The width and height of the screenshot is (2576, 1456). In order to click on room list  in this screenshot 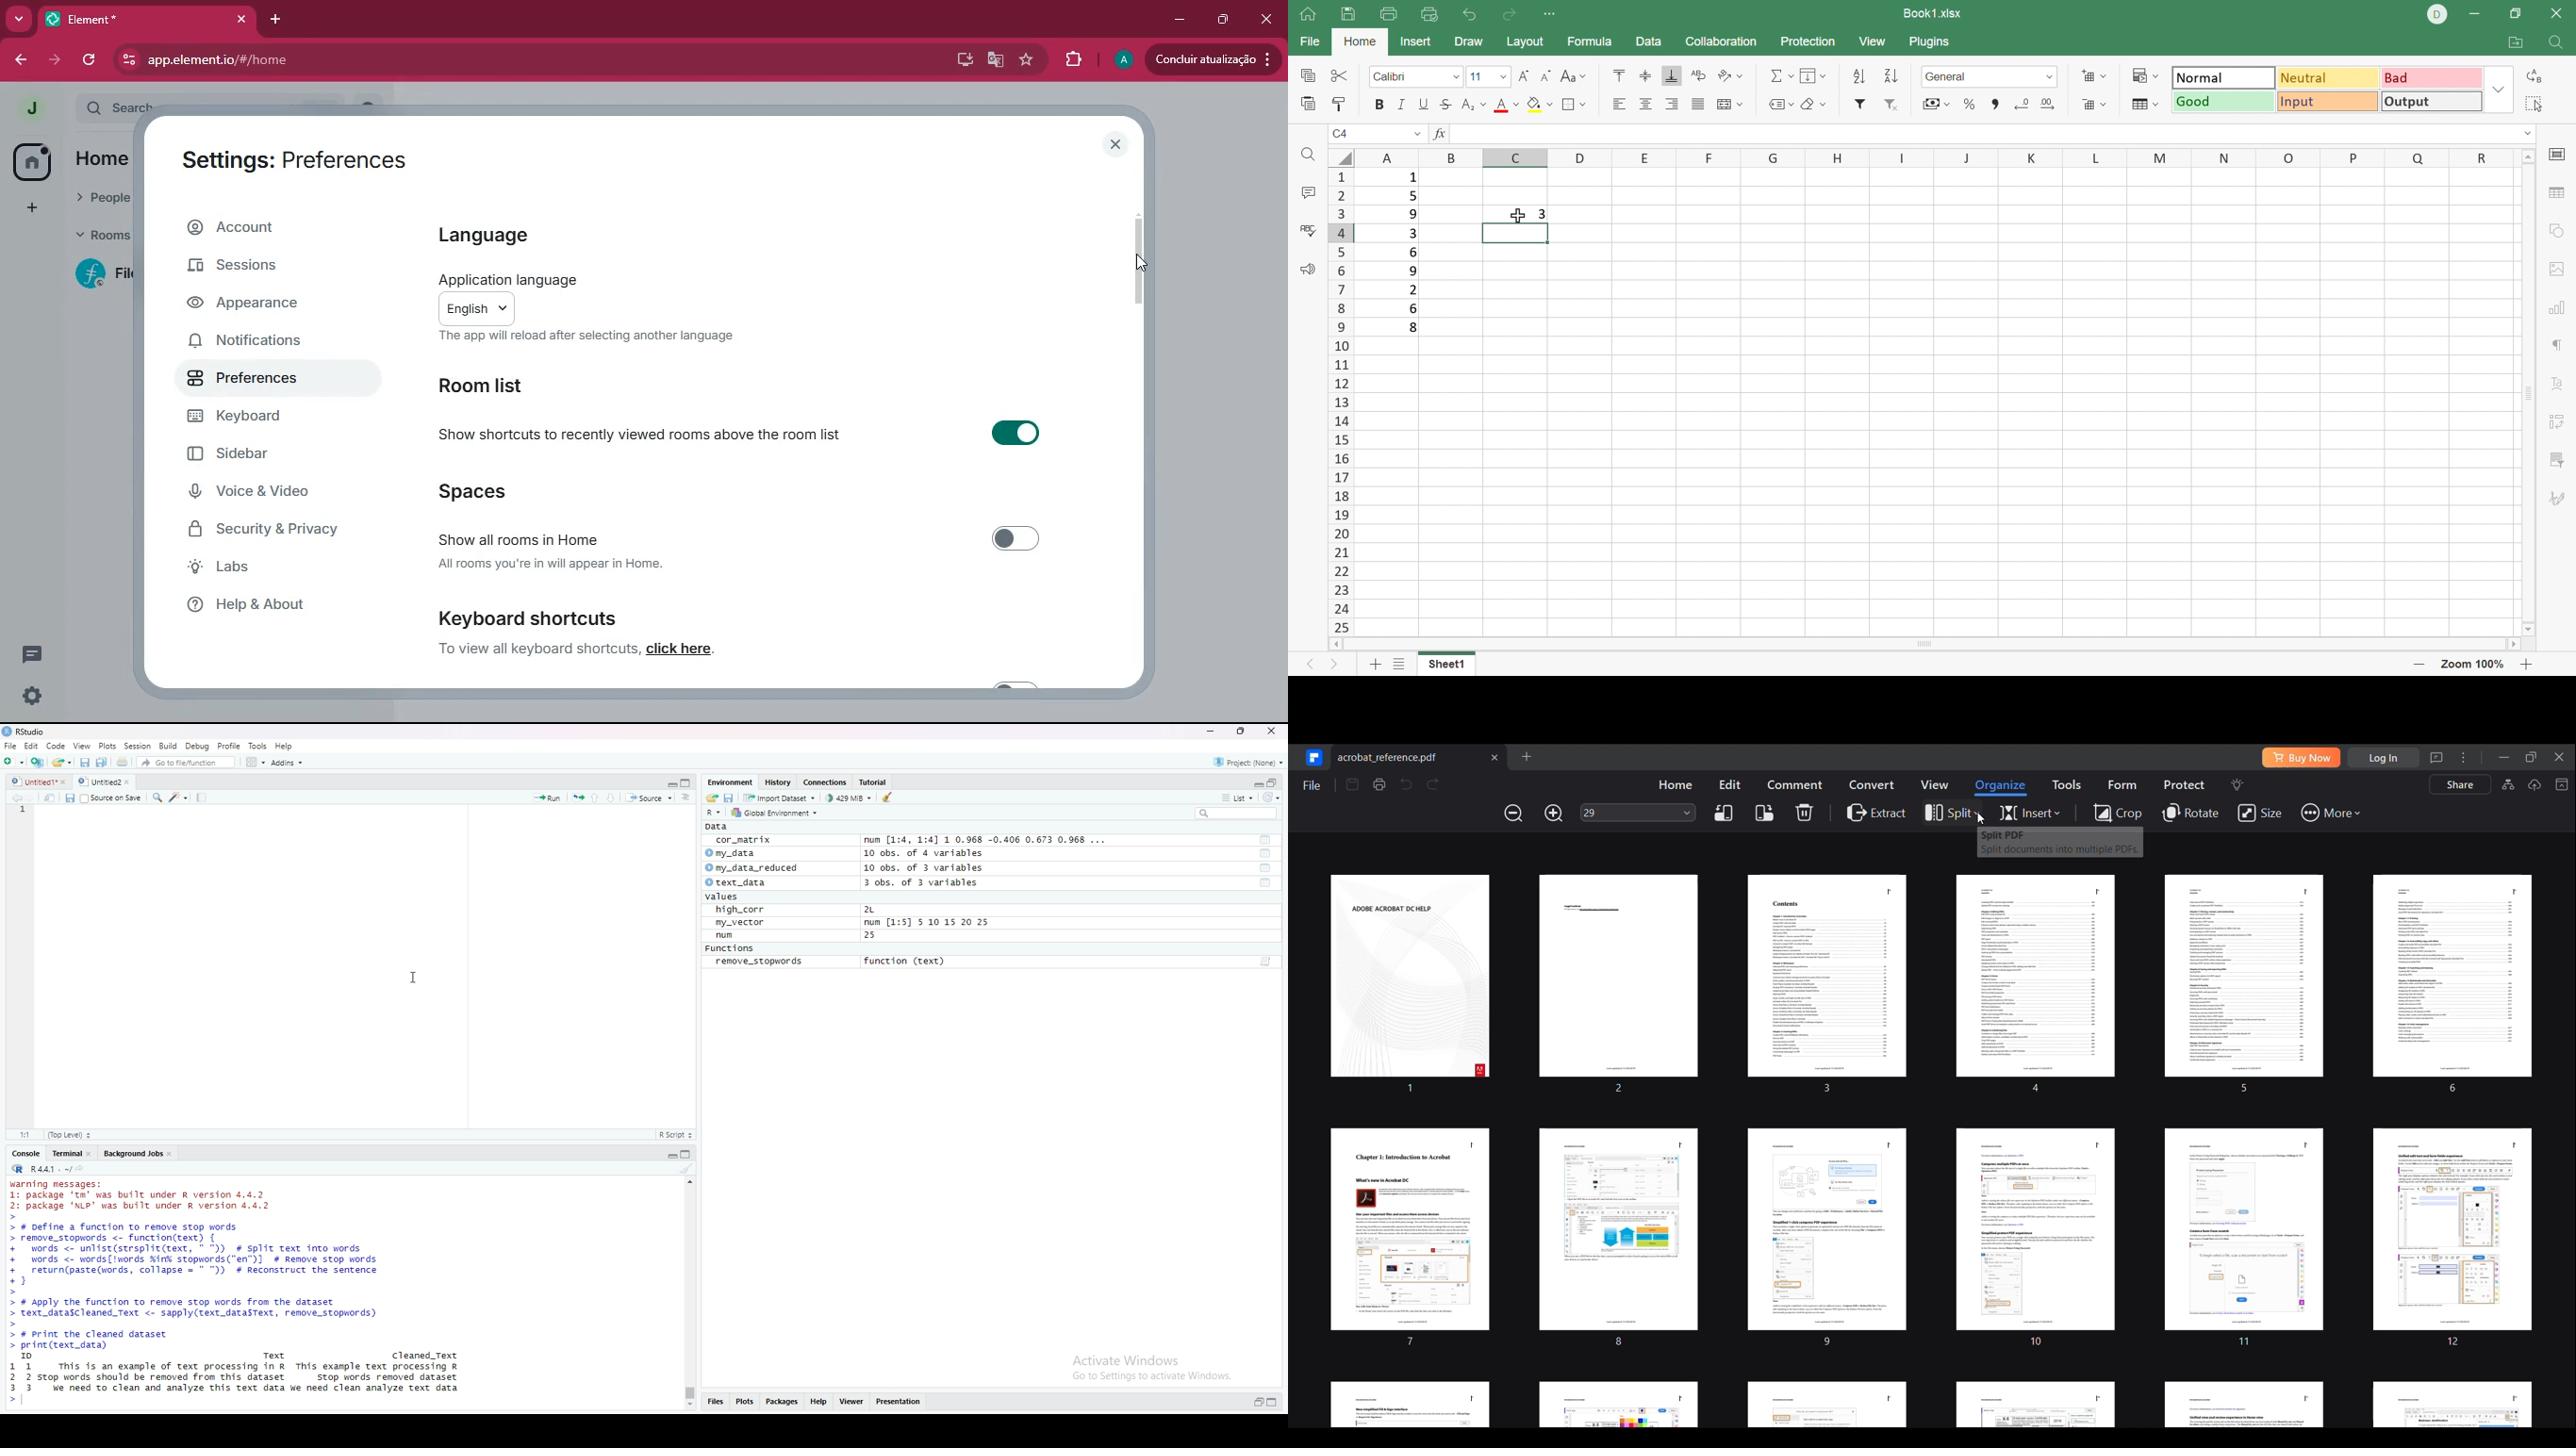, I will do `click(506, 387)`.